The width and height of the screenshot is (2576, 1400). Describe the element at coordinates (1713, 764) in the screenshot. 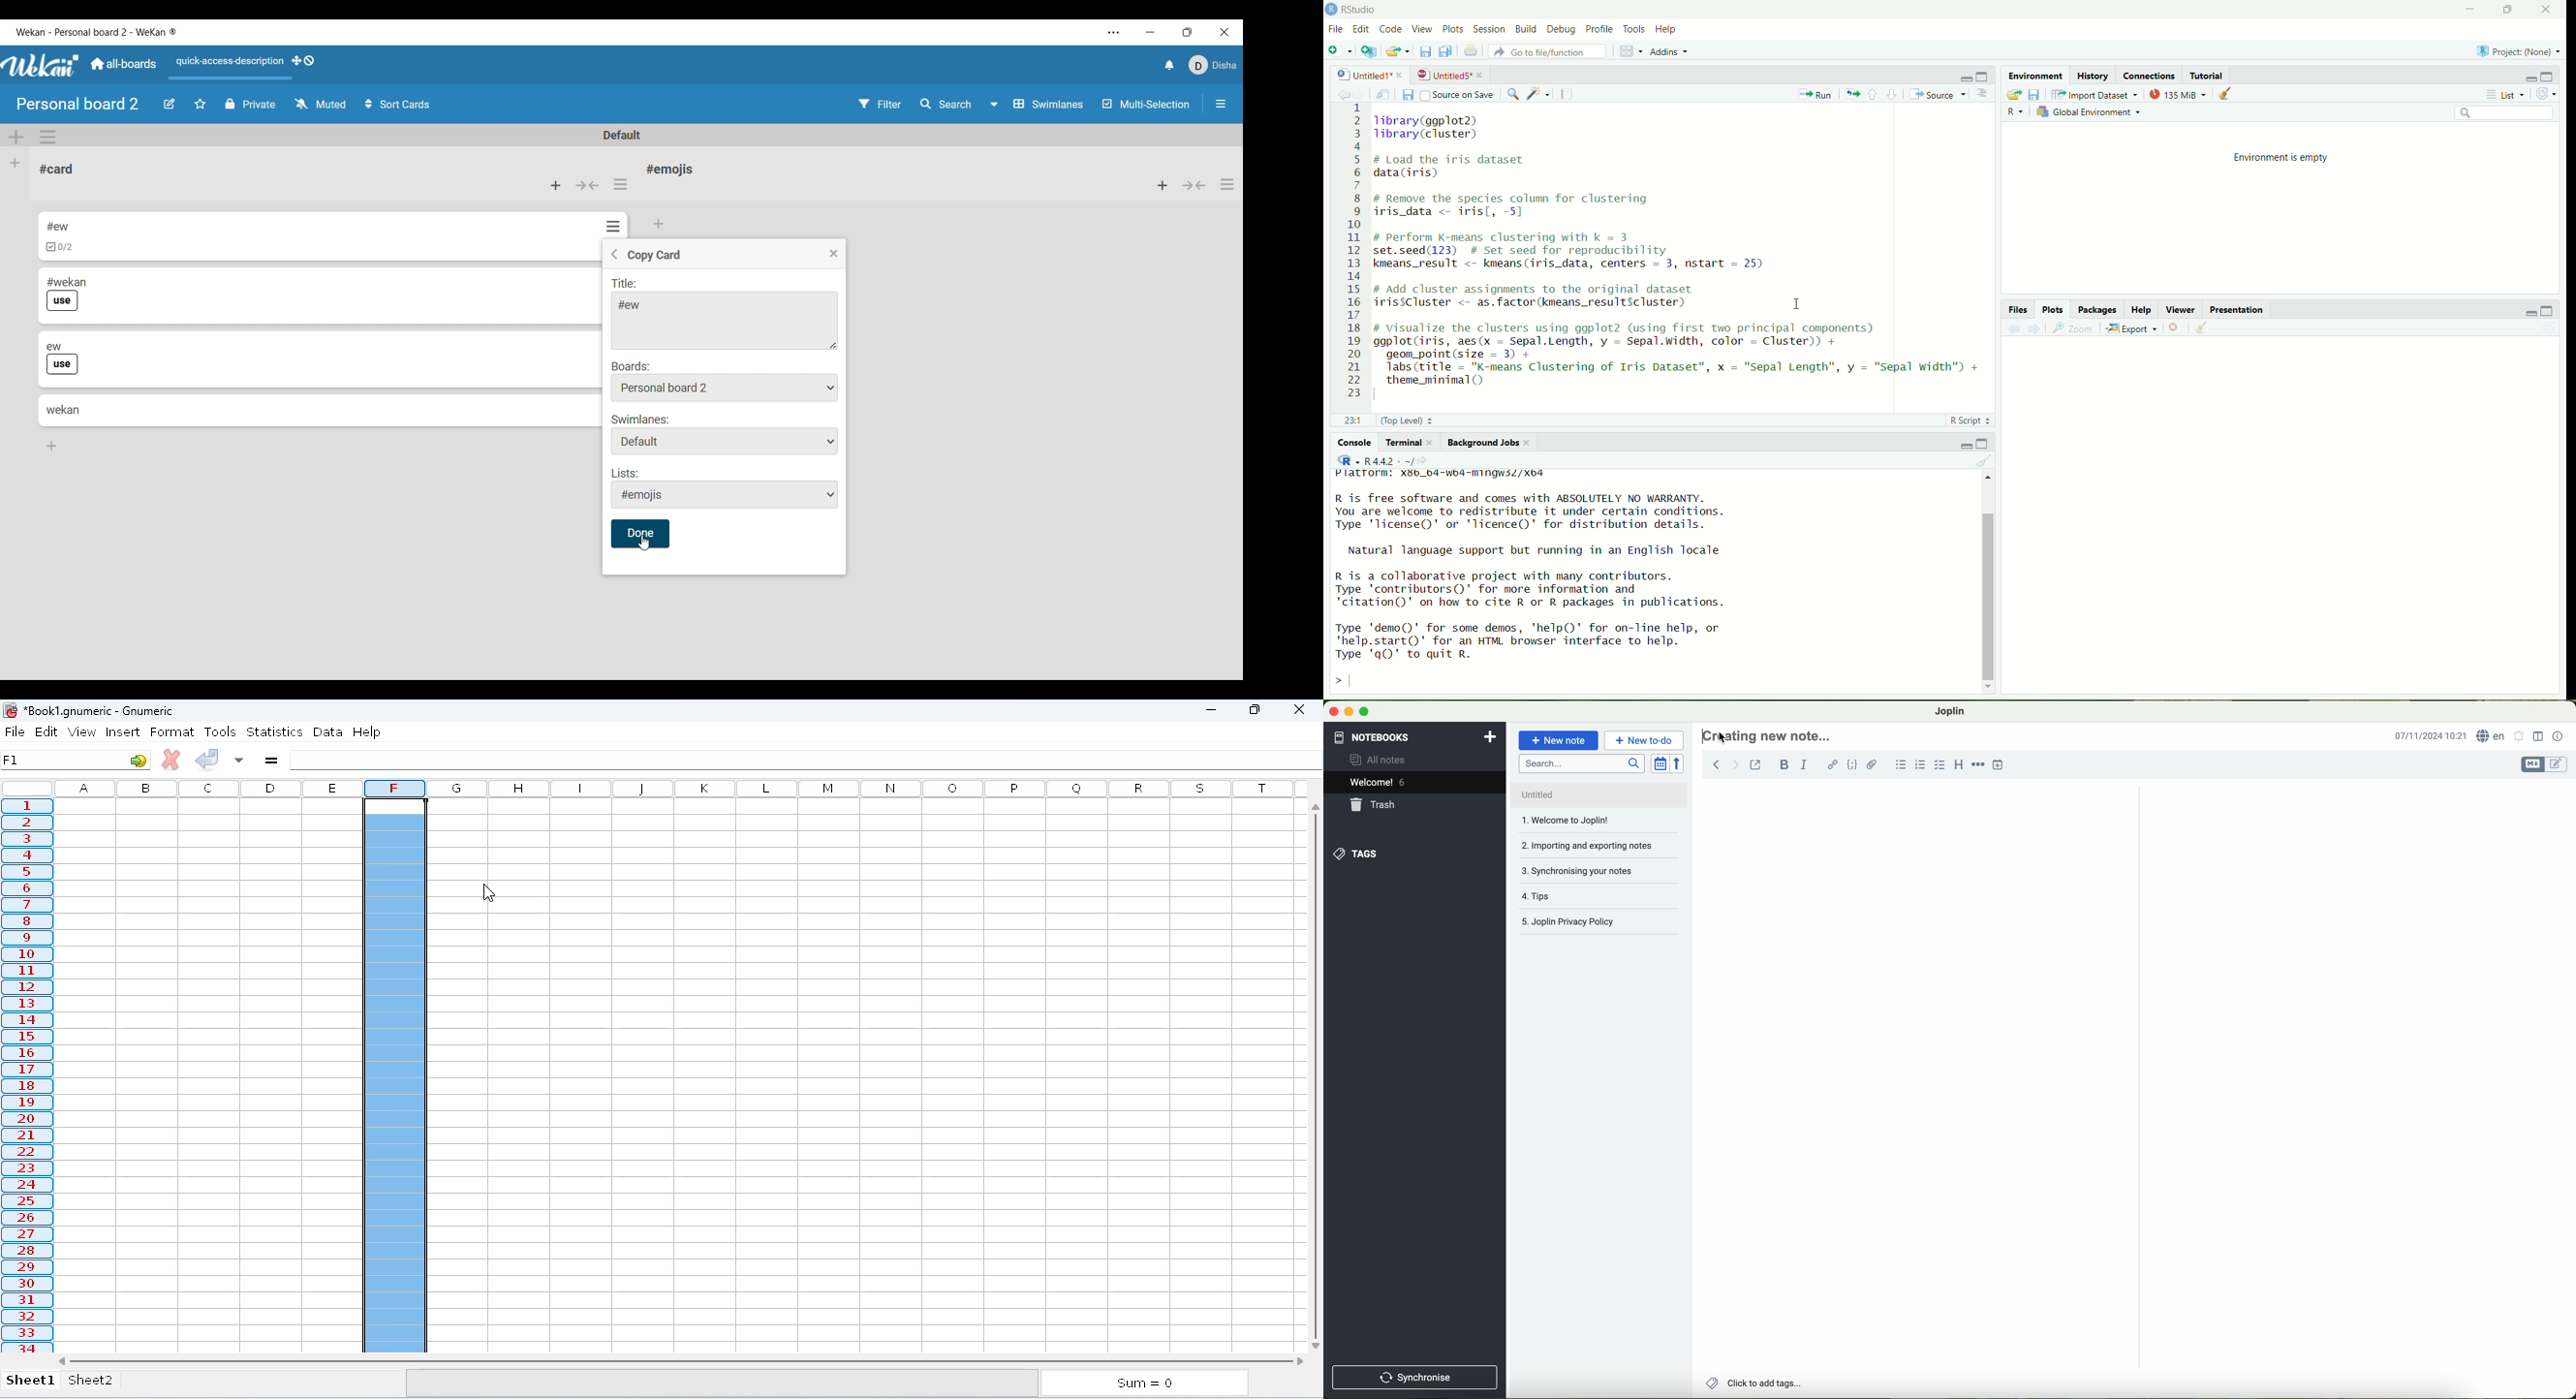

I see `back` at that location.